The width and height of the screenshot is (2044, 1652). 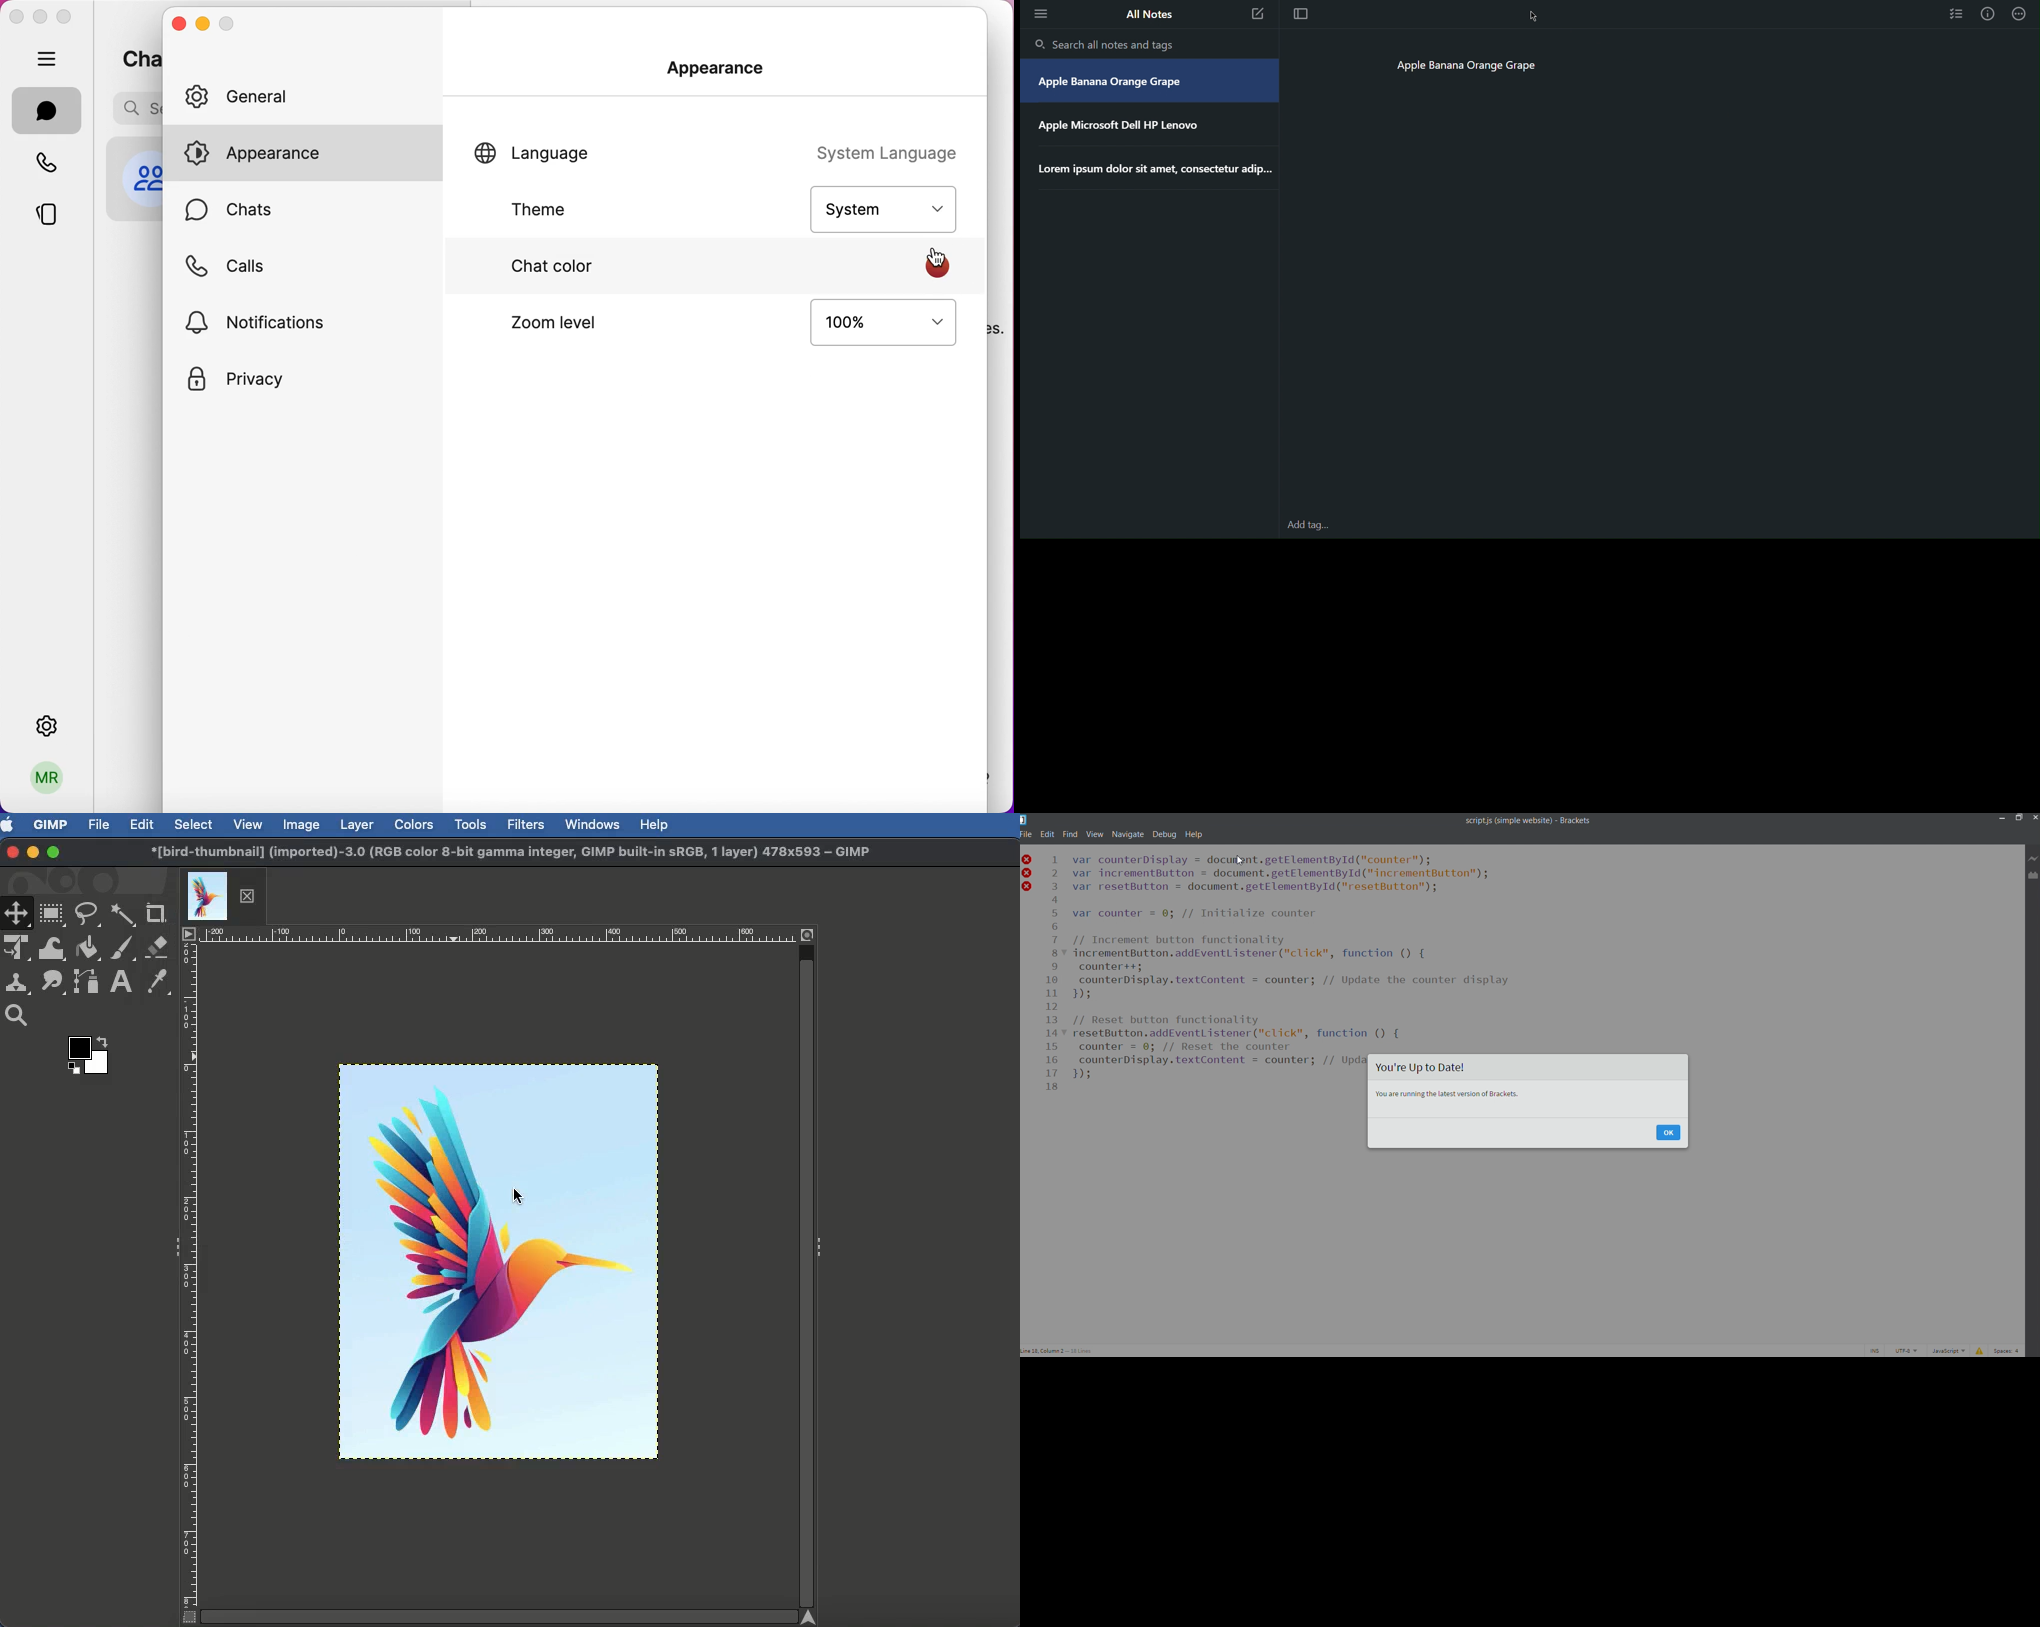 What do you see at coordinates (1107, 44) in the screenshot?
I see `Search all notes and tags` at bounding box center [1107, 44].